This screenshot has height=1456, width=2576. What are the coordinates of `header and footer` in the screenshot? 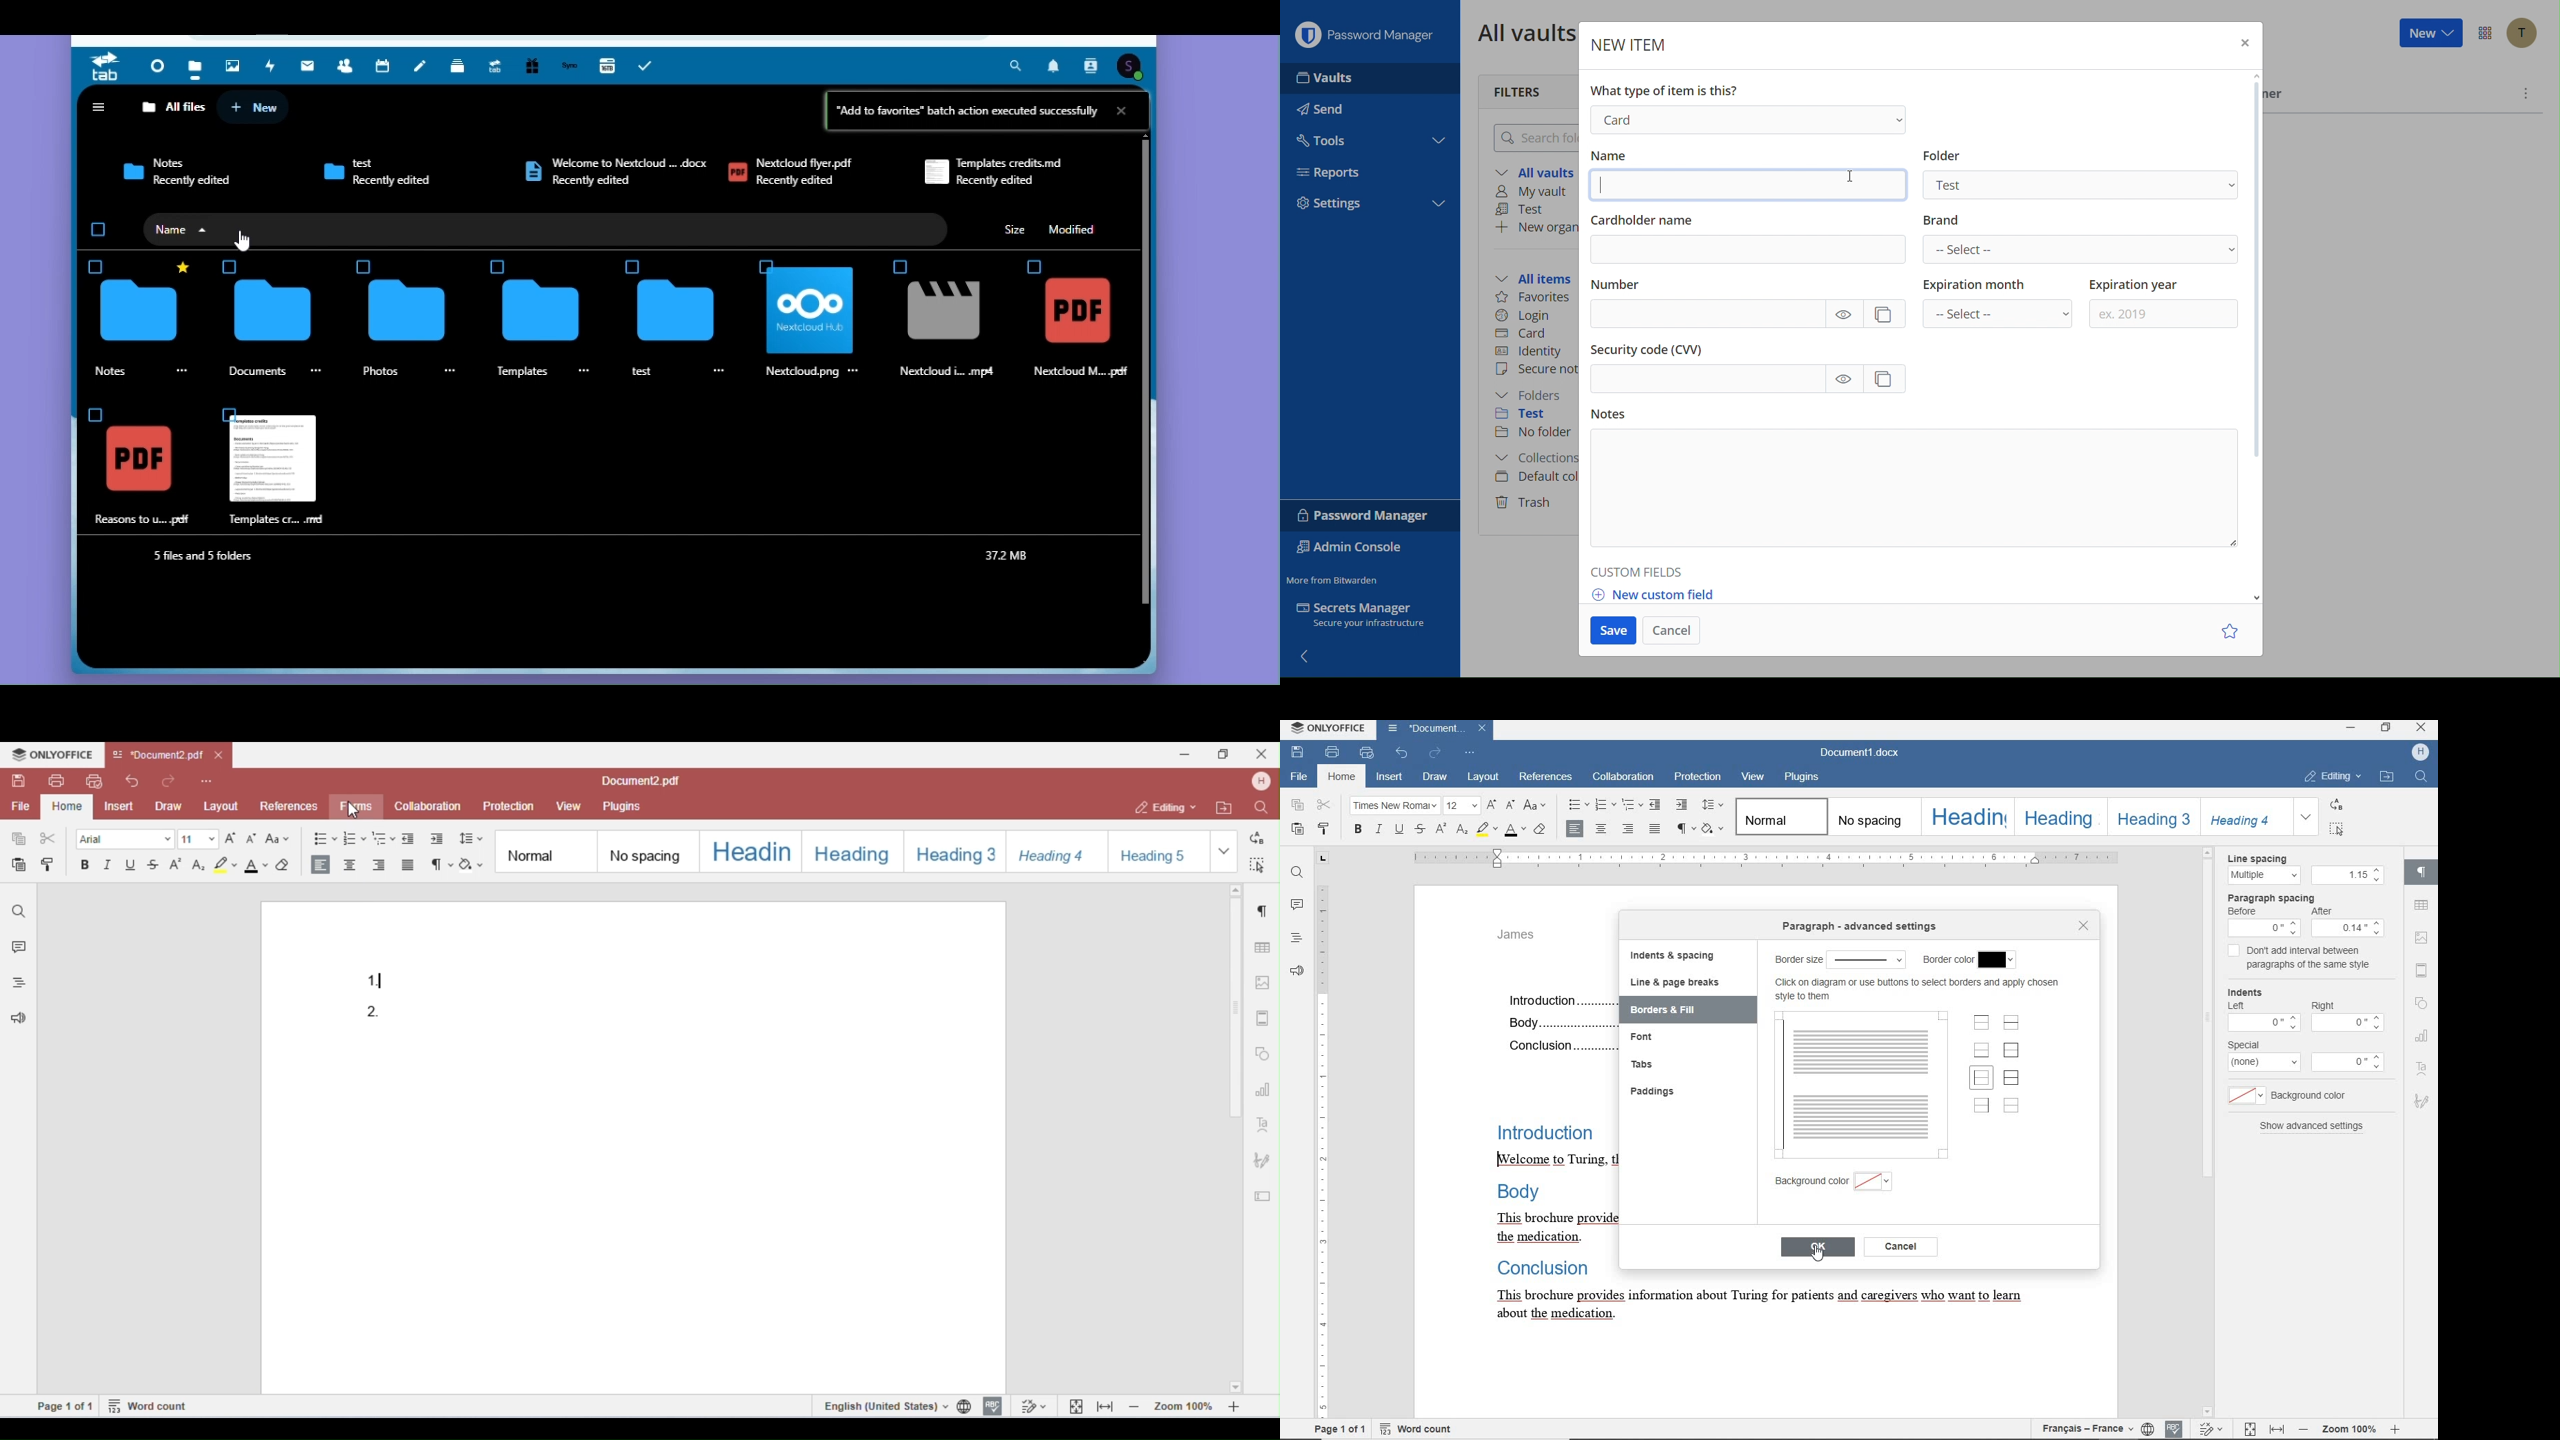 It's located at (2423, 971).